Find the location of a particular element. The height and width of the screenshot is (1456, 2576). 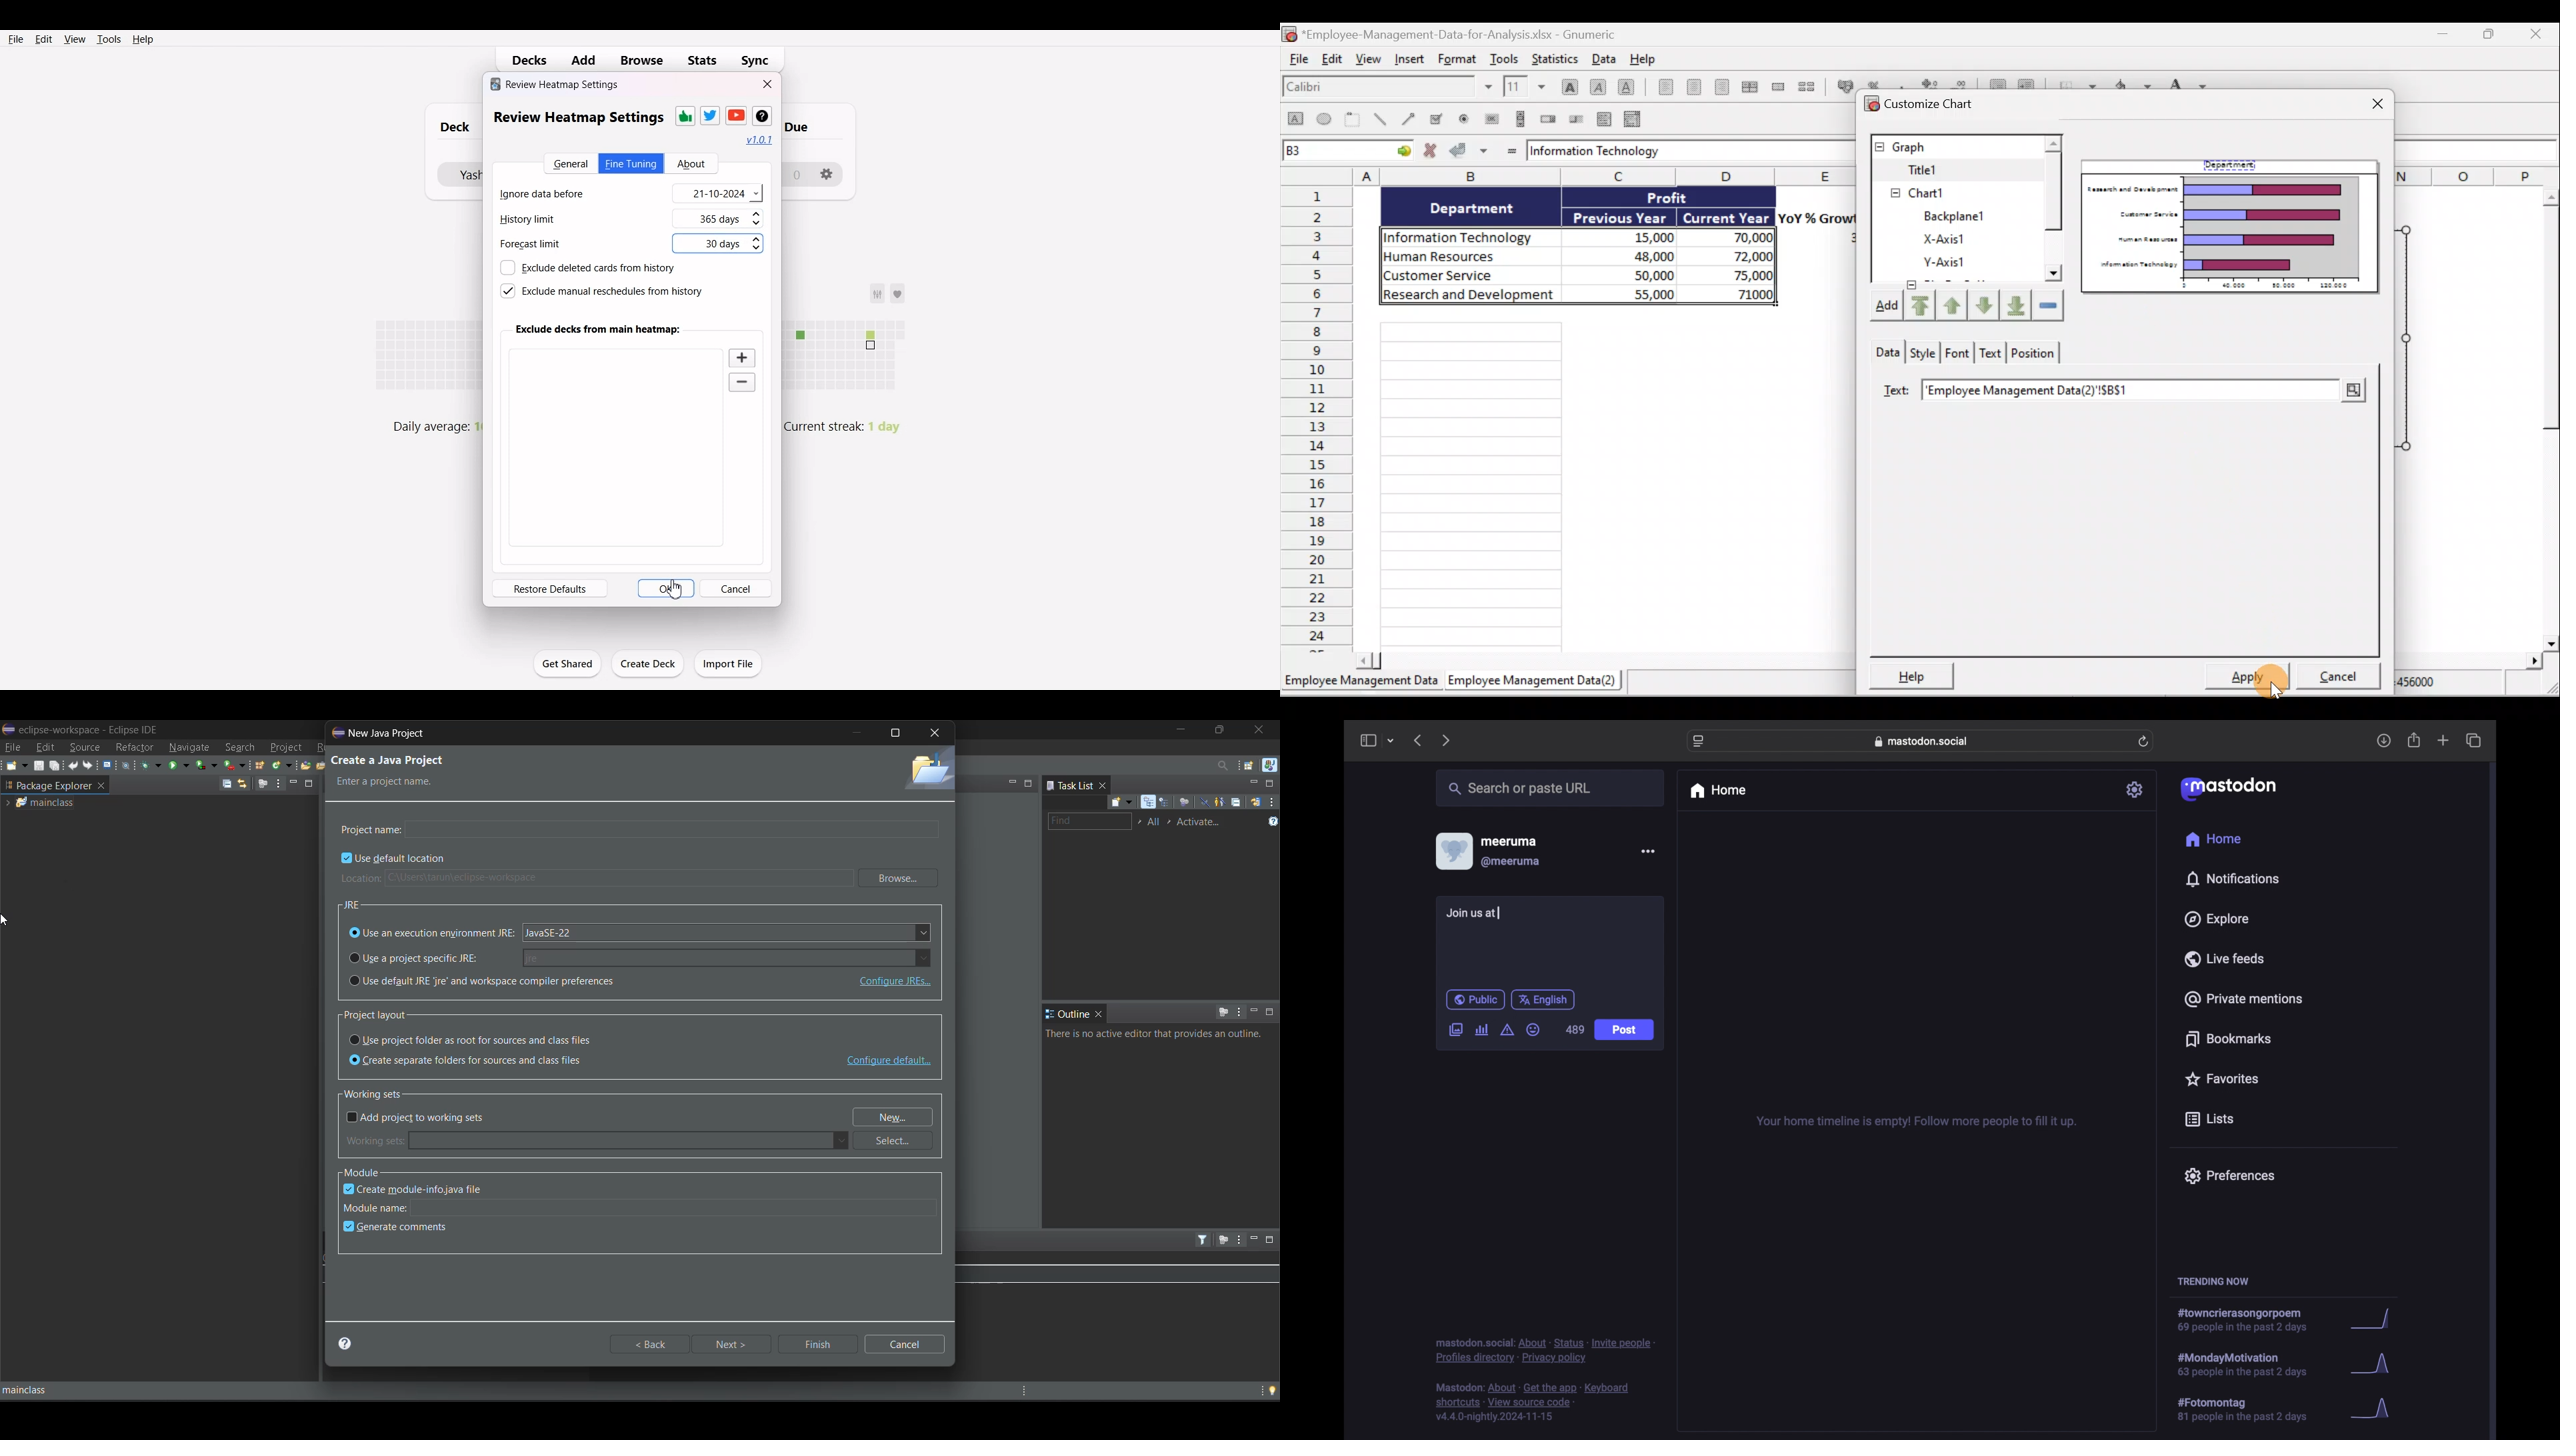

Close is located at coordinates (768, 84).